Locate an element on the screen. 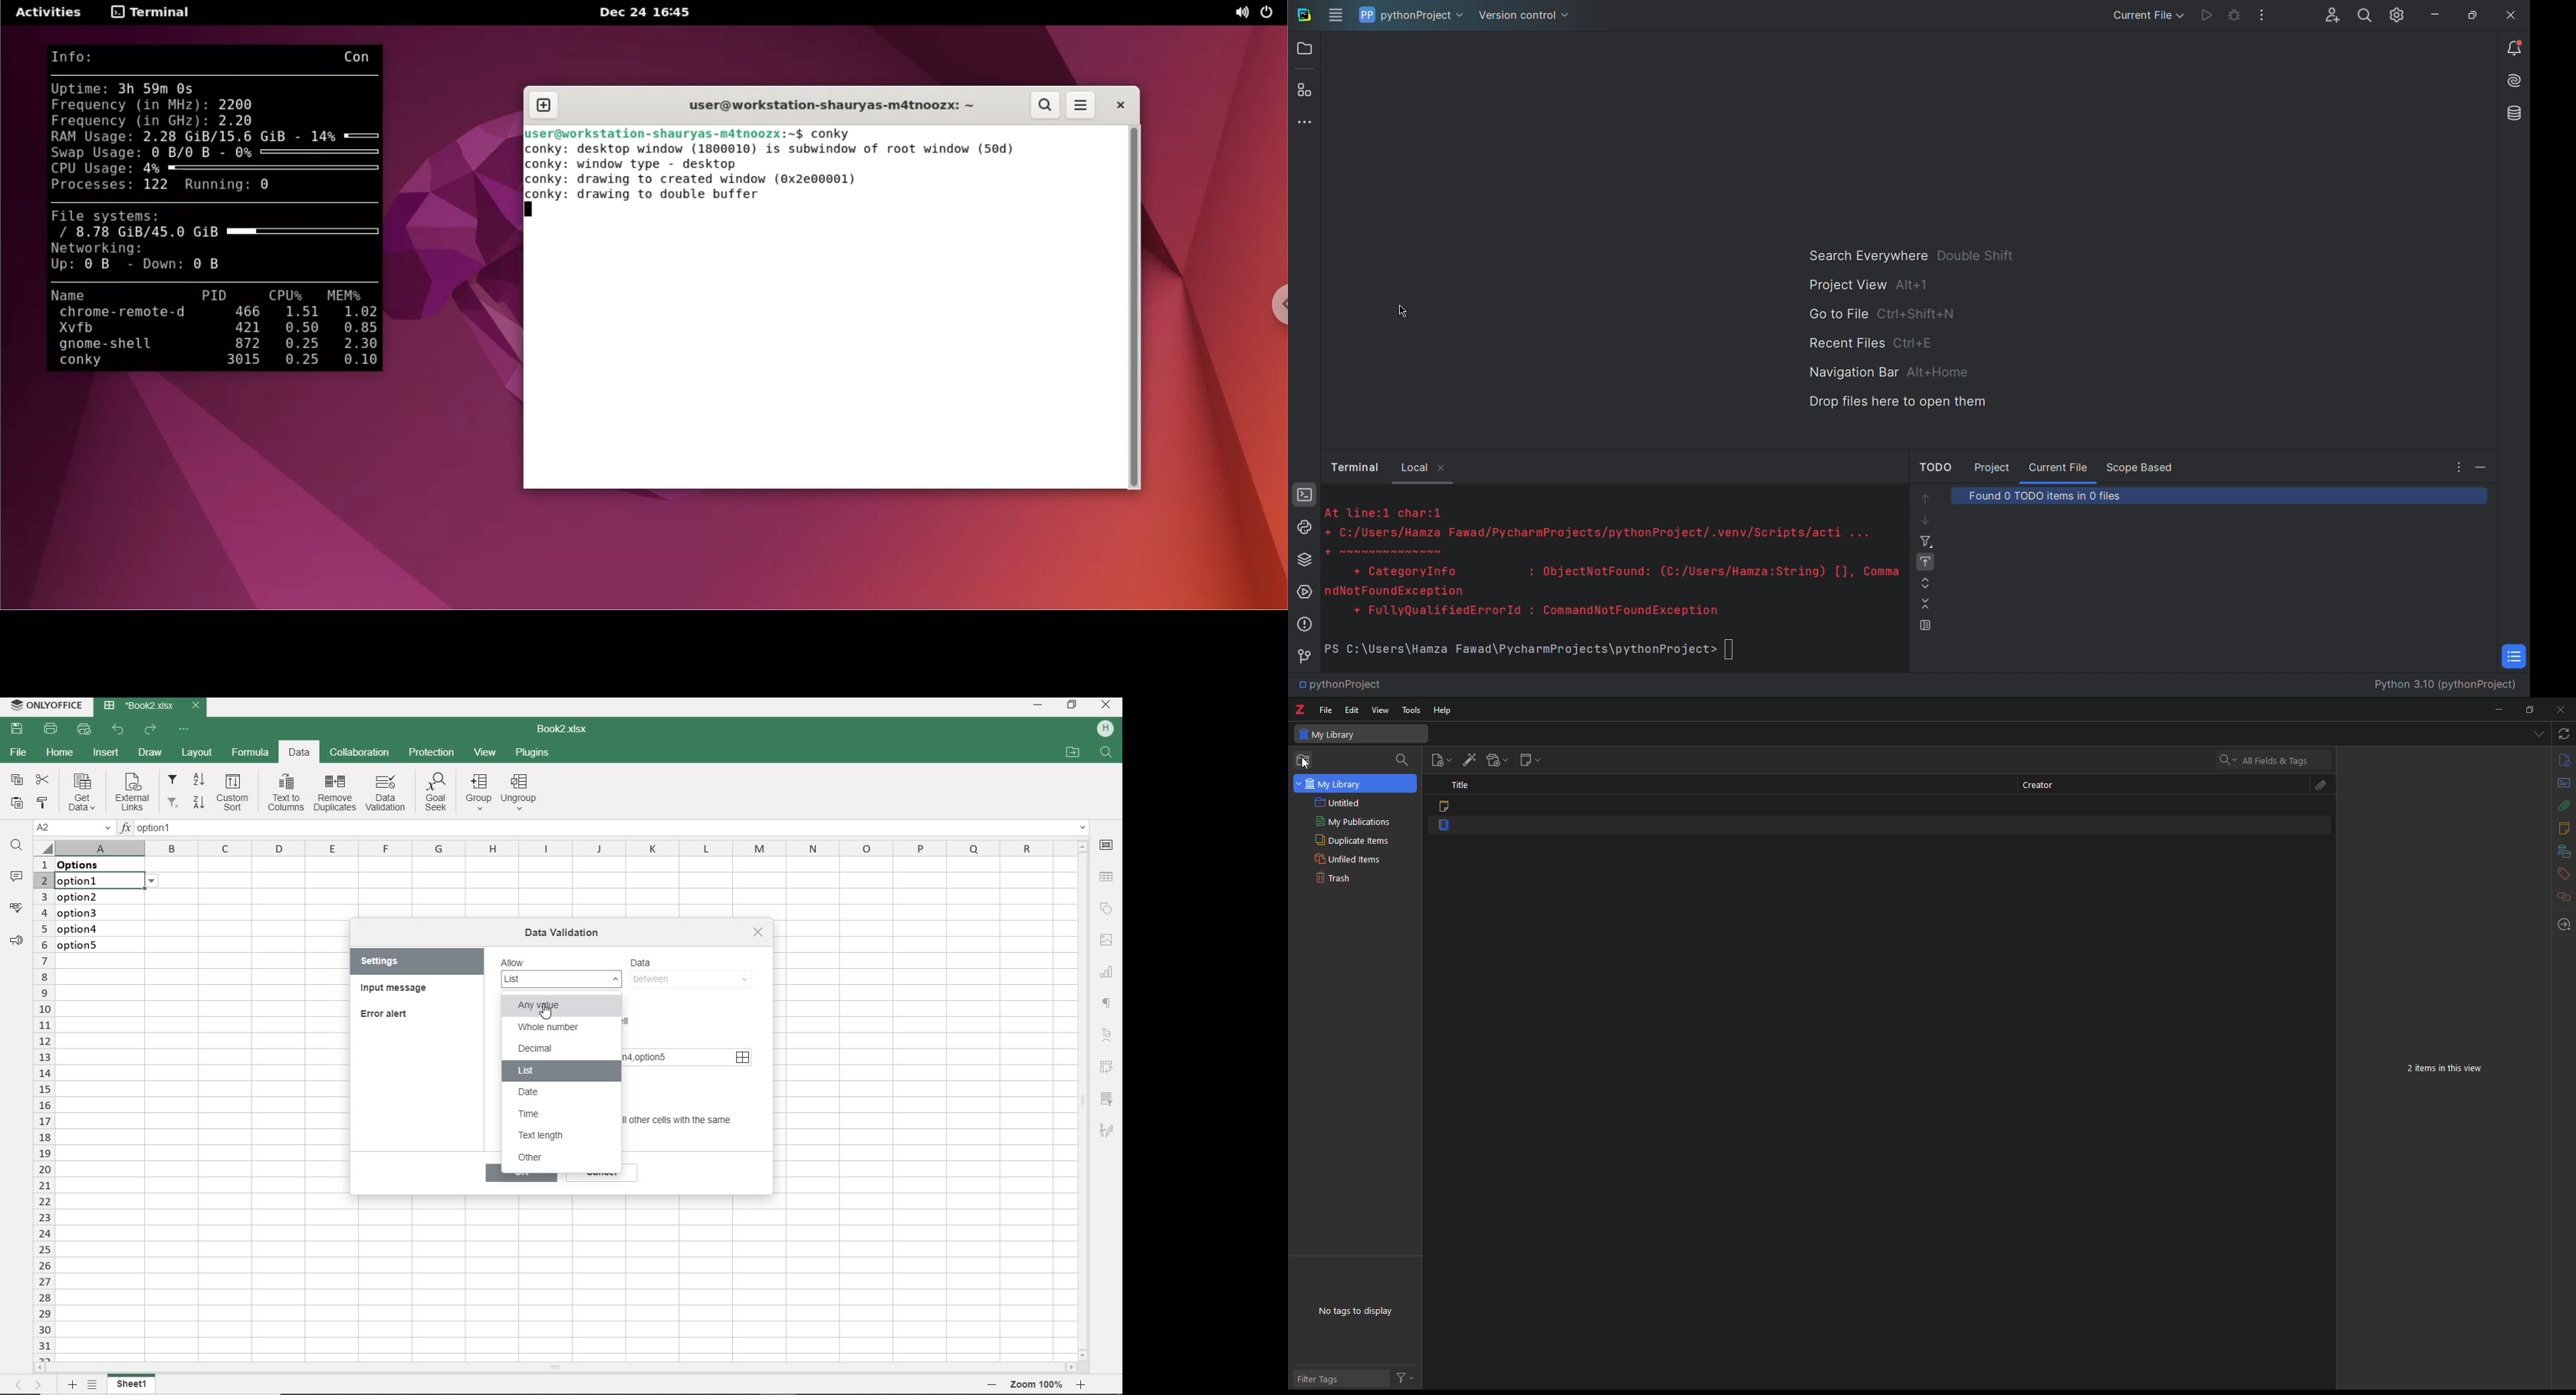  Databases is located at coordinates (2512, 114).